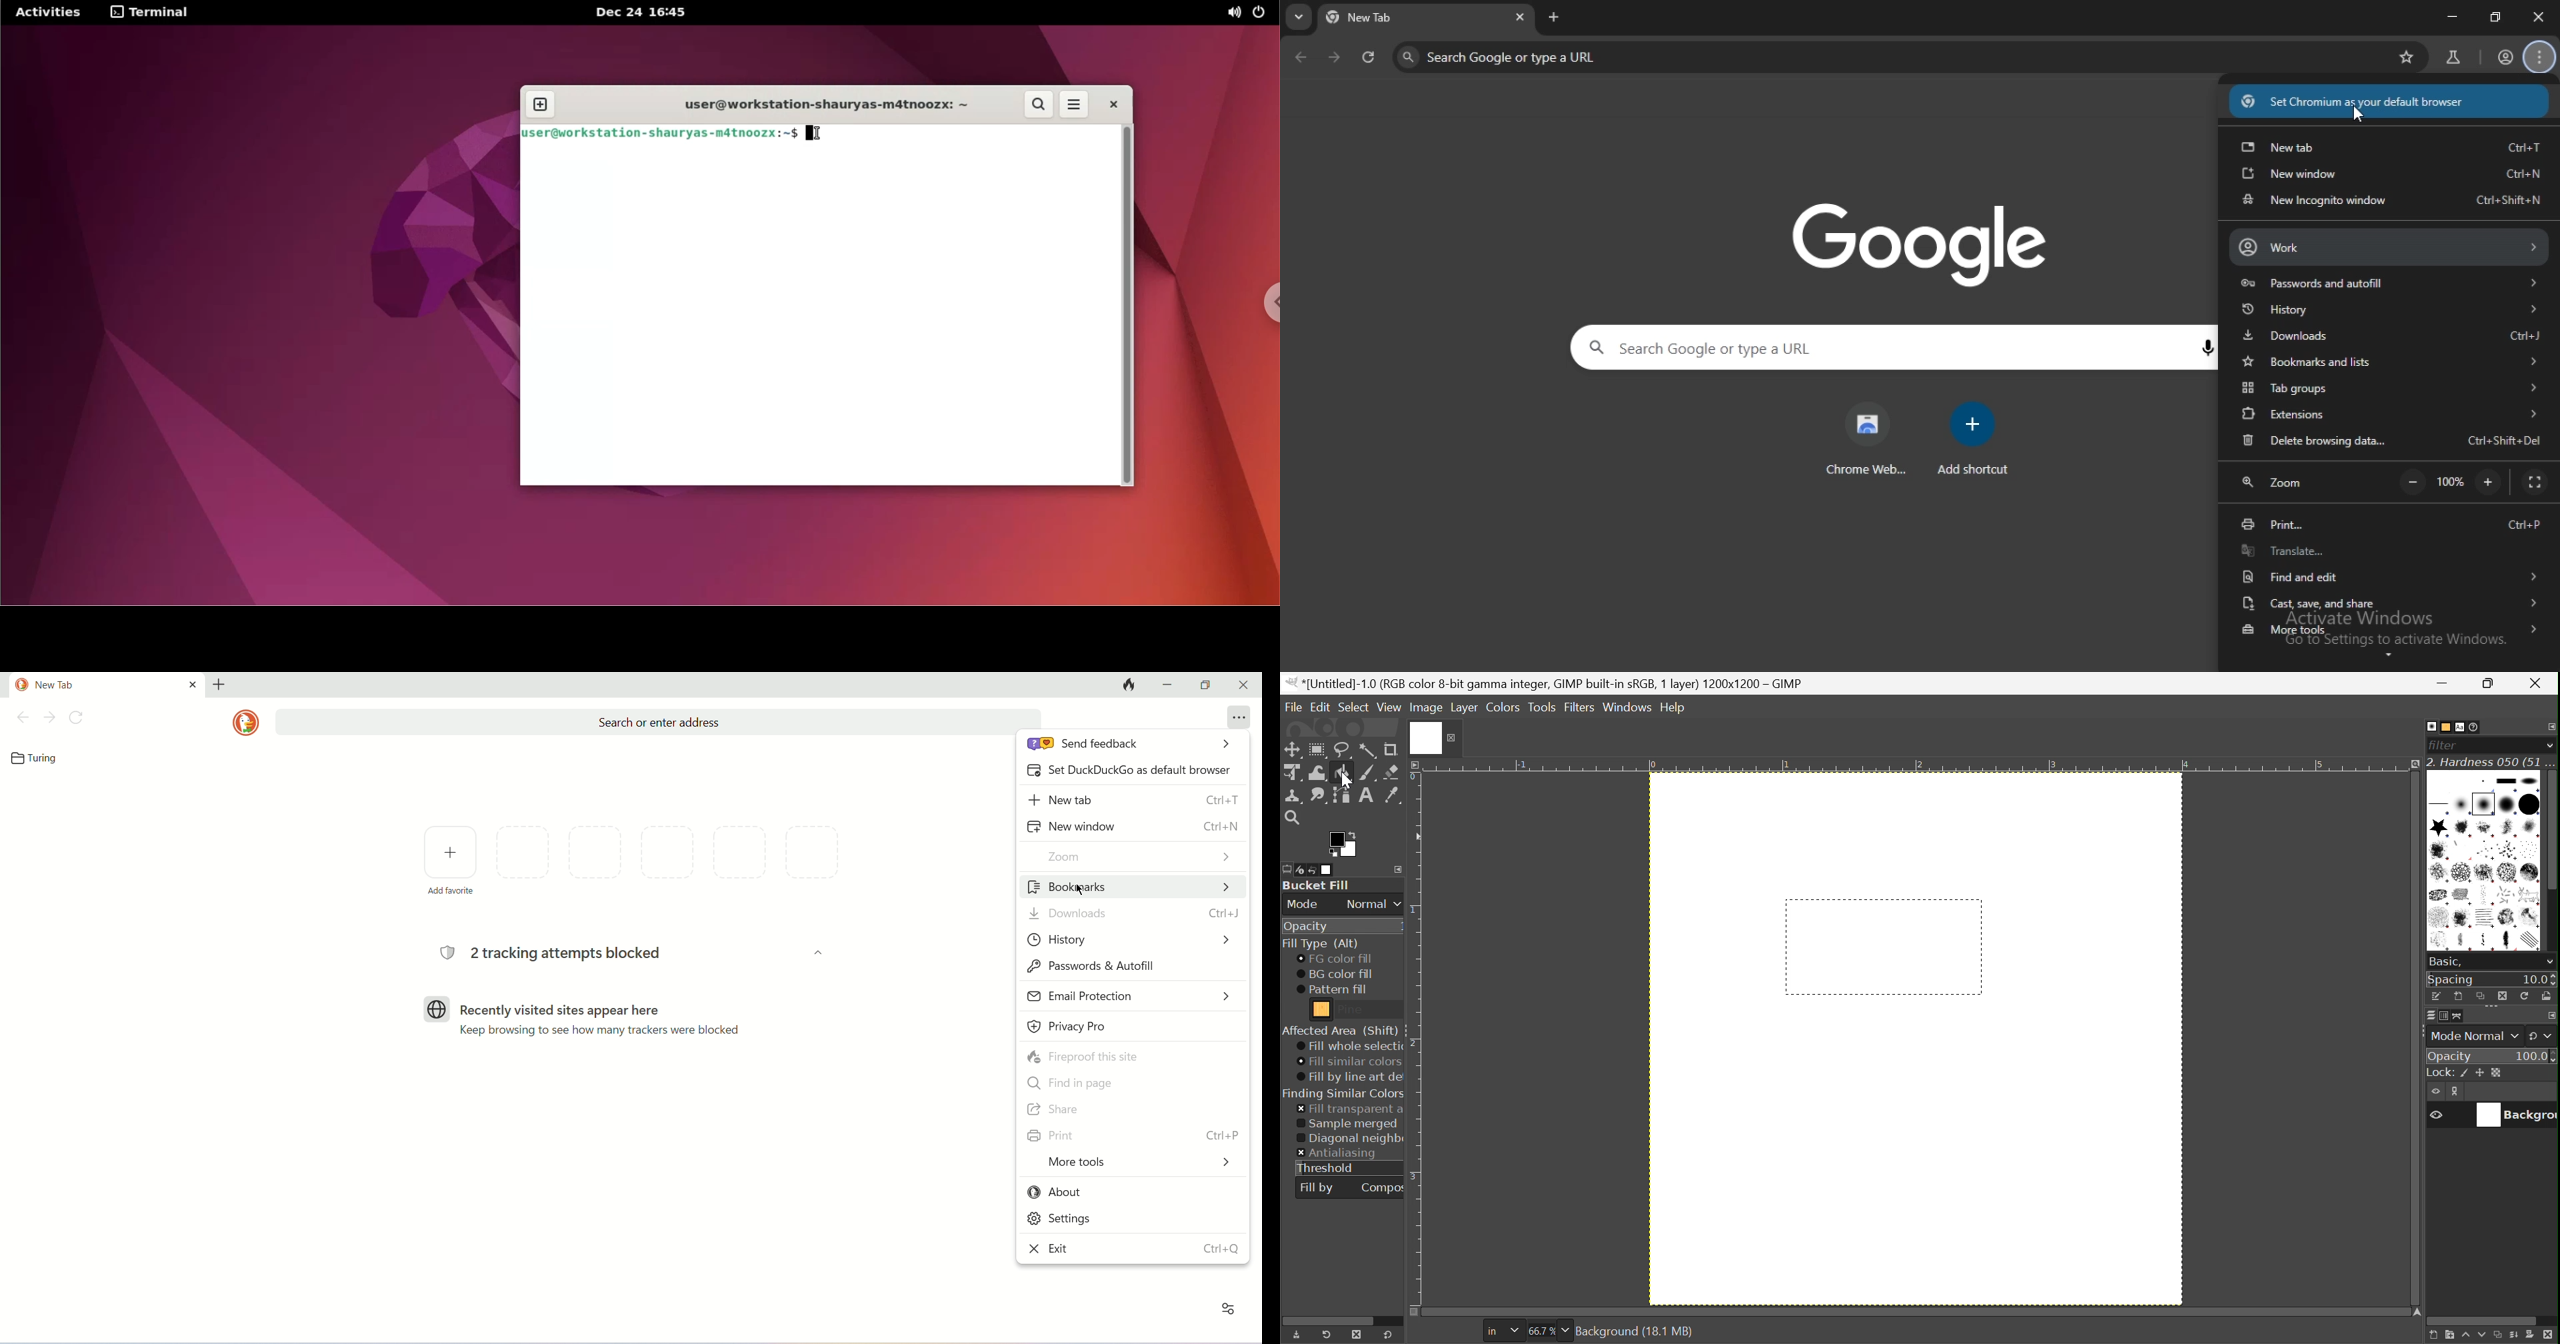 The height and width of the screenshot is (1344, 2576). I want to click on 0, so click(1415, 777).